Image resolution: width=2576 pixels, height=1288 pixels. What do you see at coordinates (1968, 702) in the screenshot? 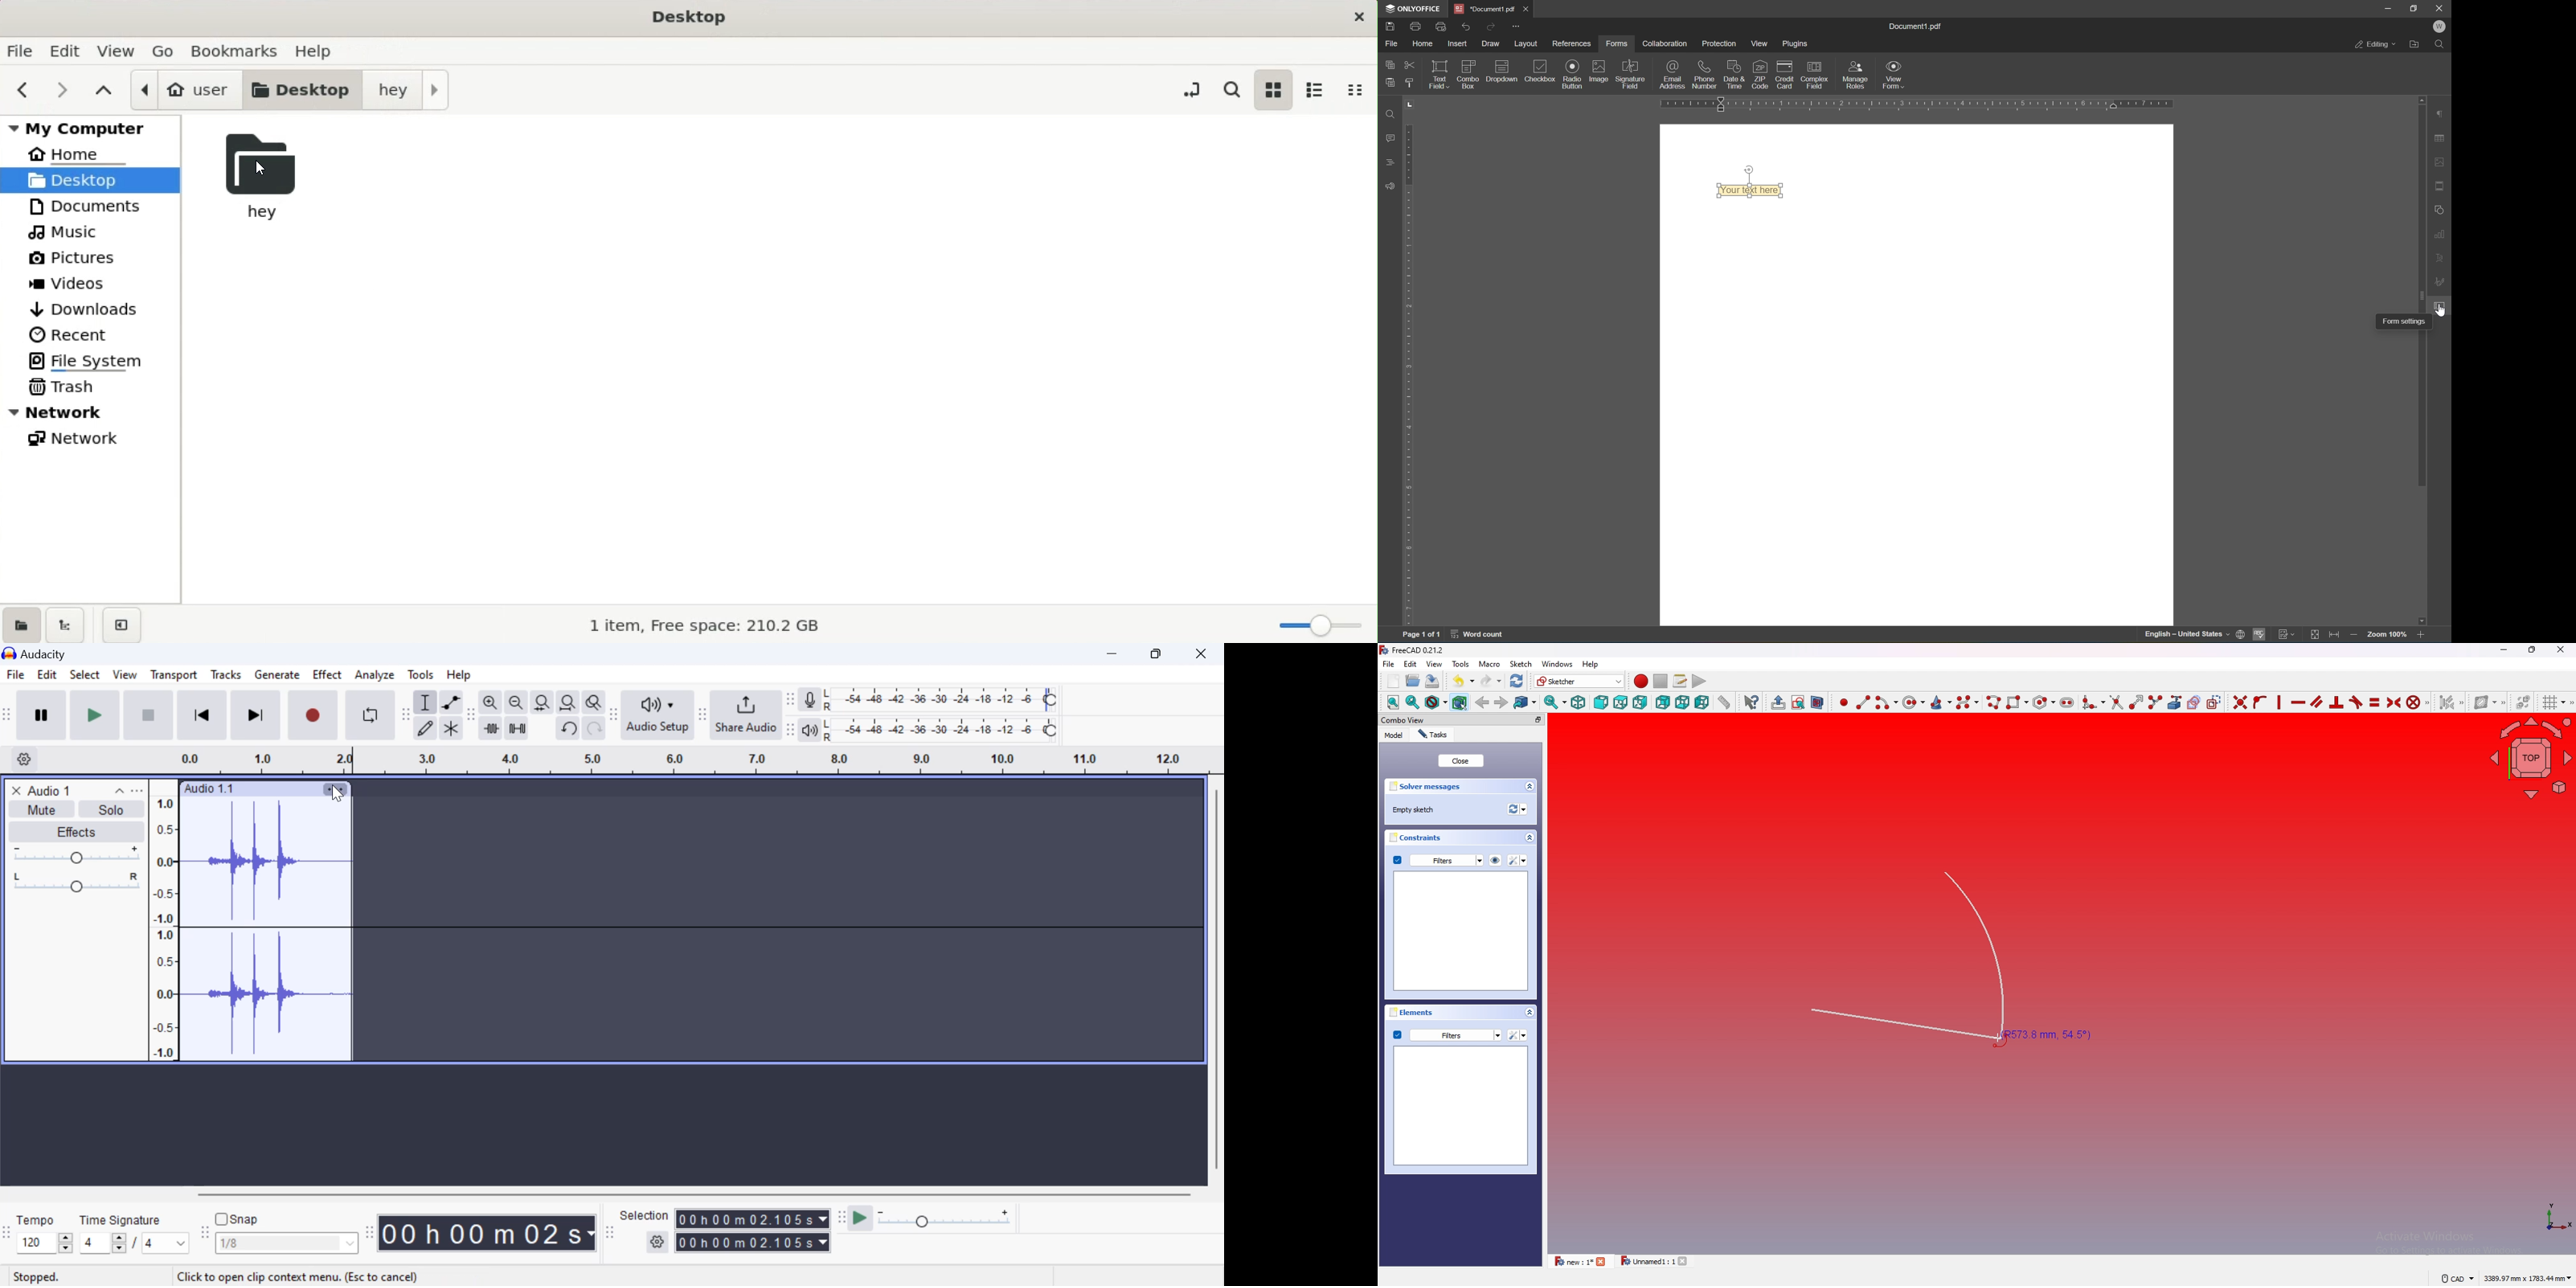
I see `create b spline` at bounding box center [1968, 702].